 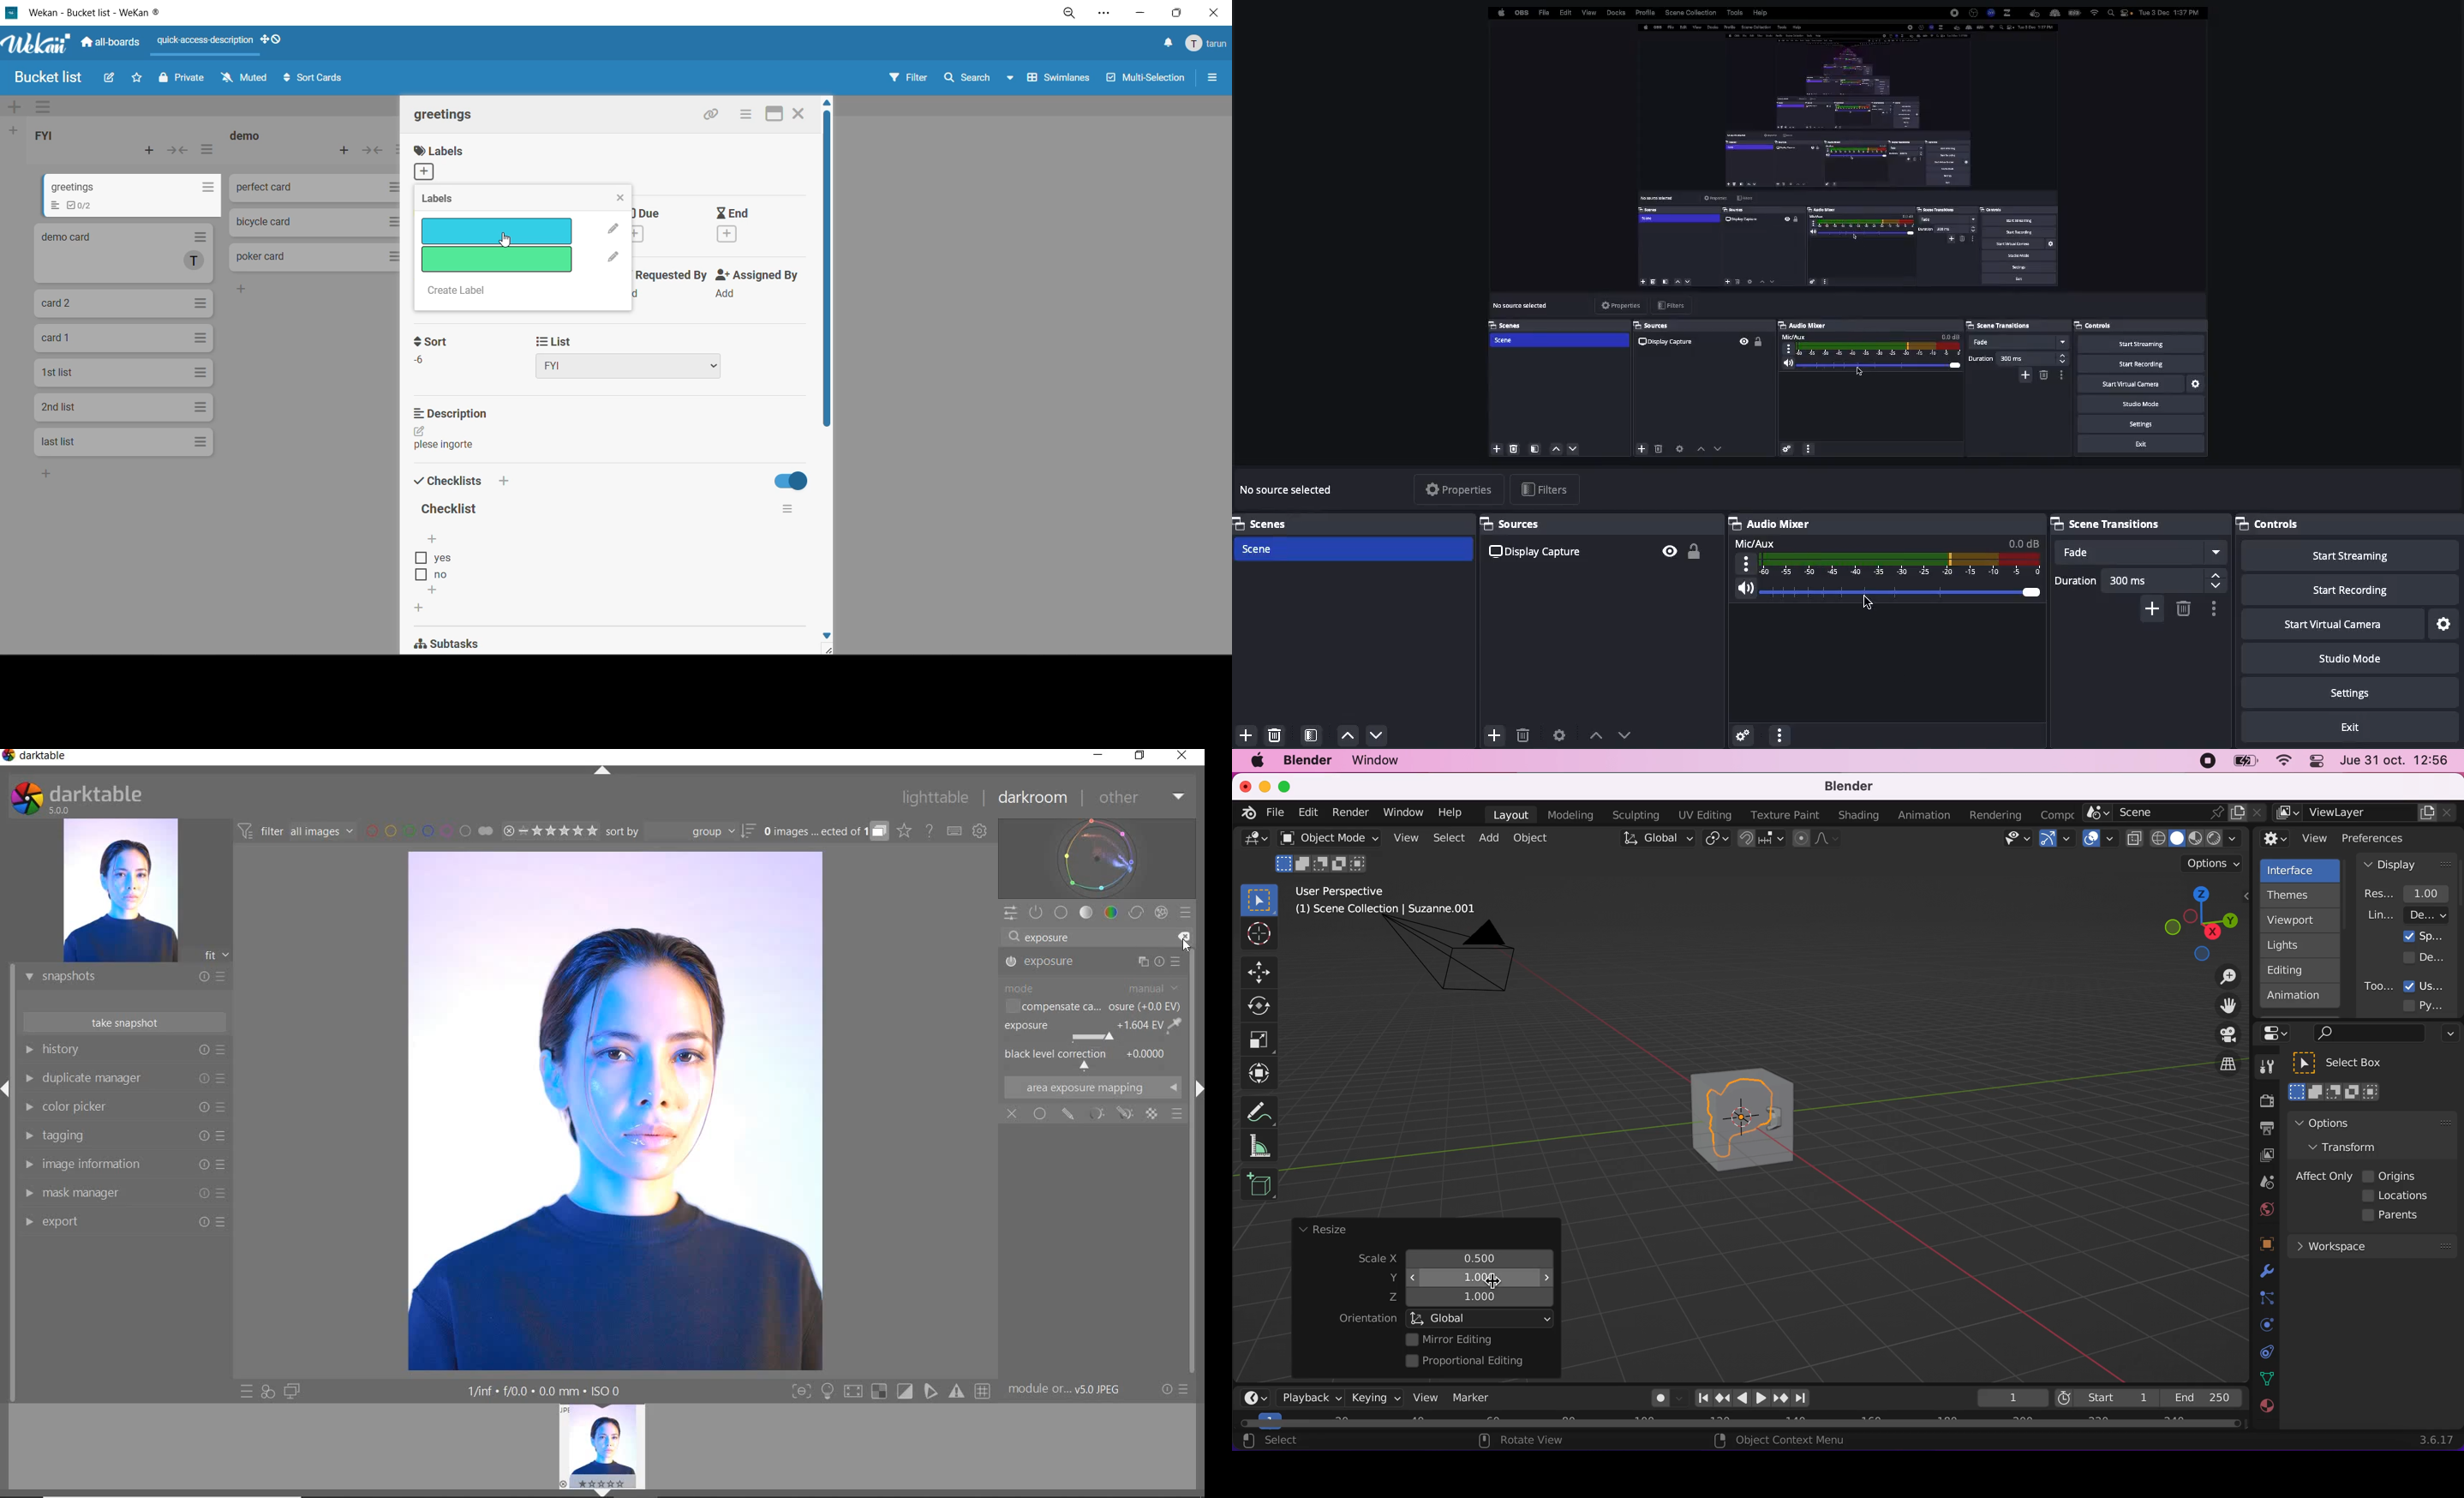 What do you see at coordinates (1481, 1318) in the screenshot?
I see `global` at bounding box center [1481, 1318].